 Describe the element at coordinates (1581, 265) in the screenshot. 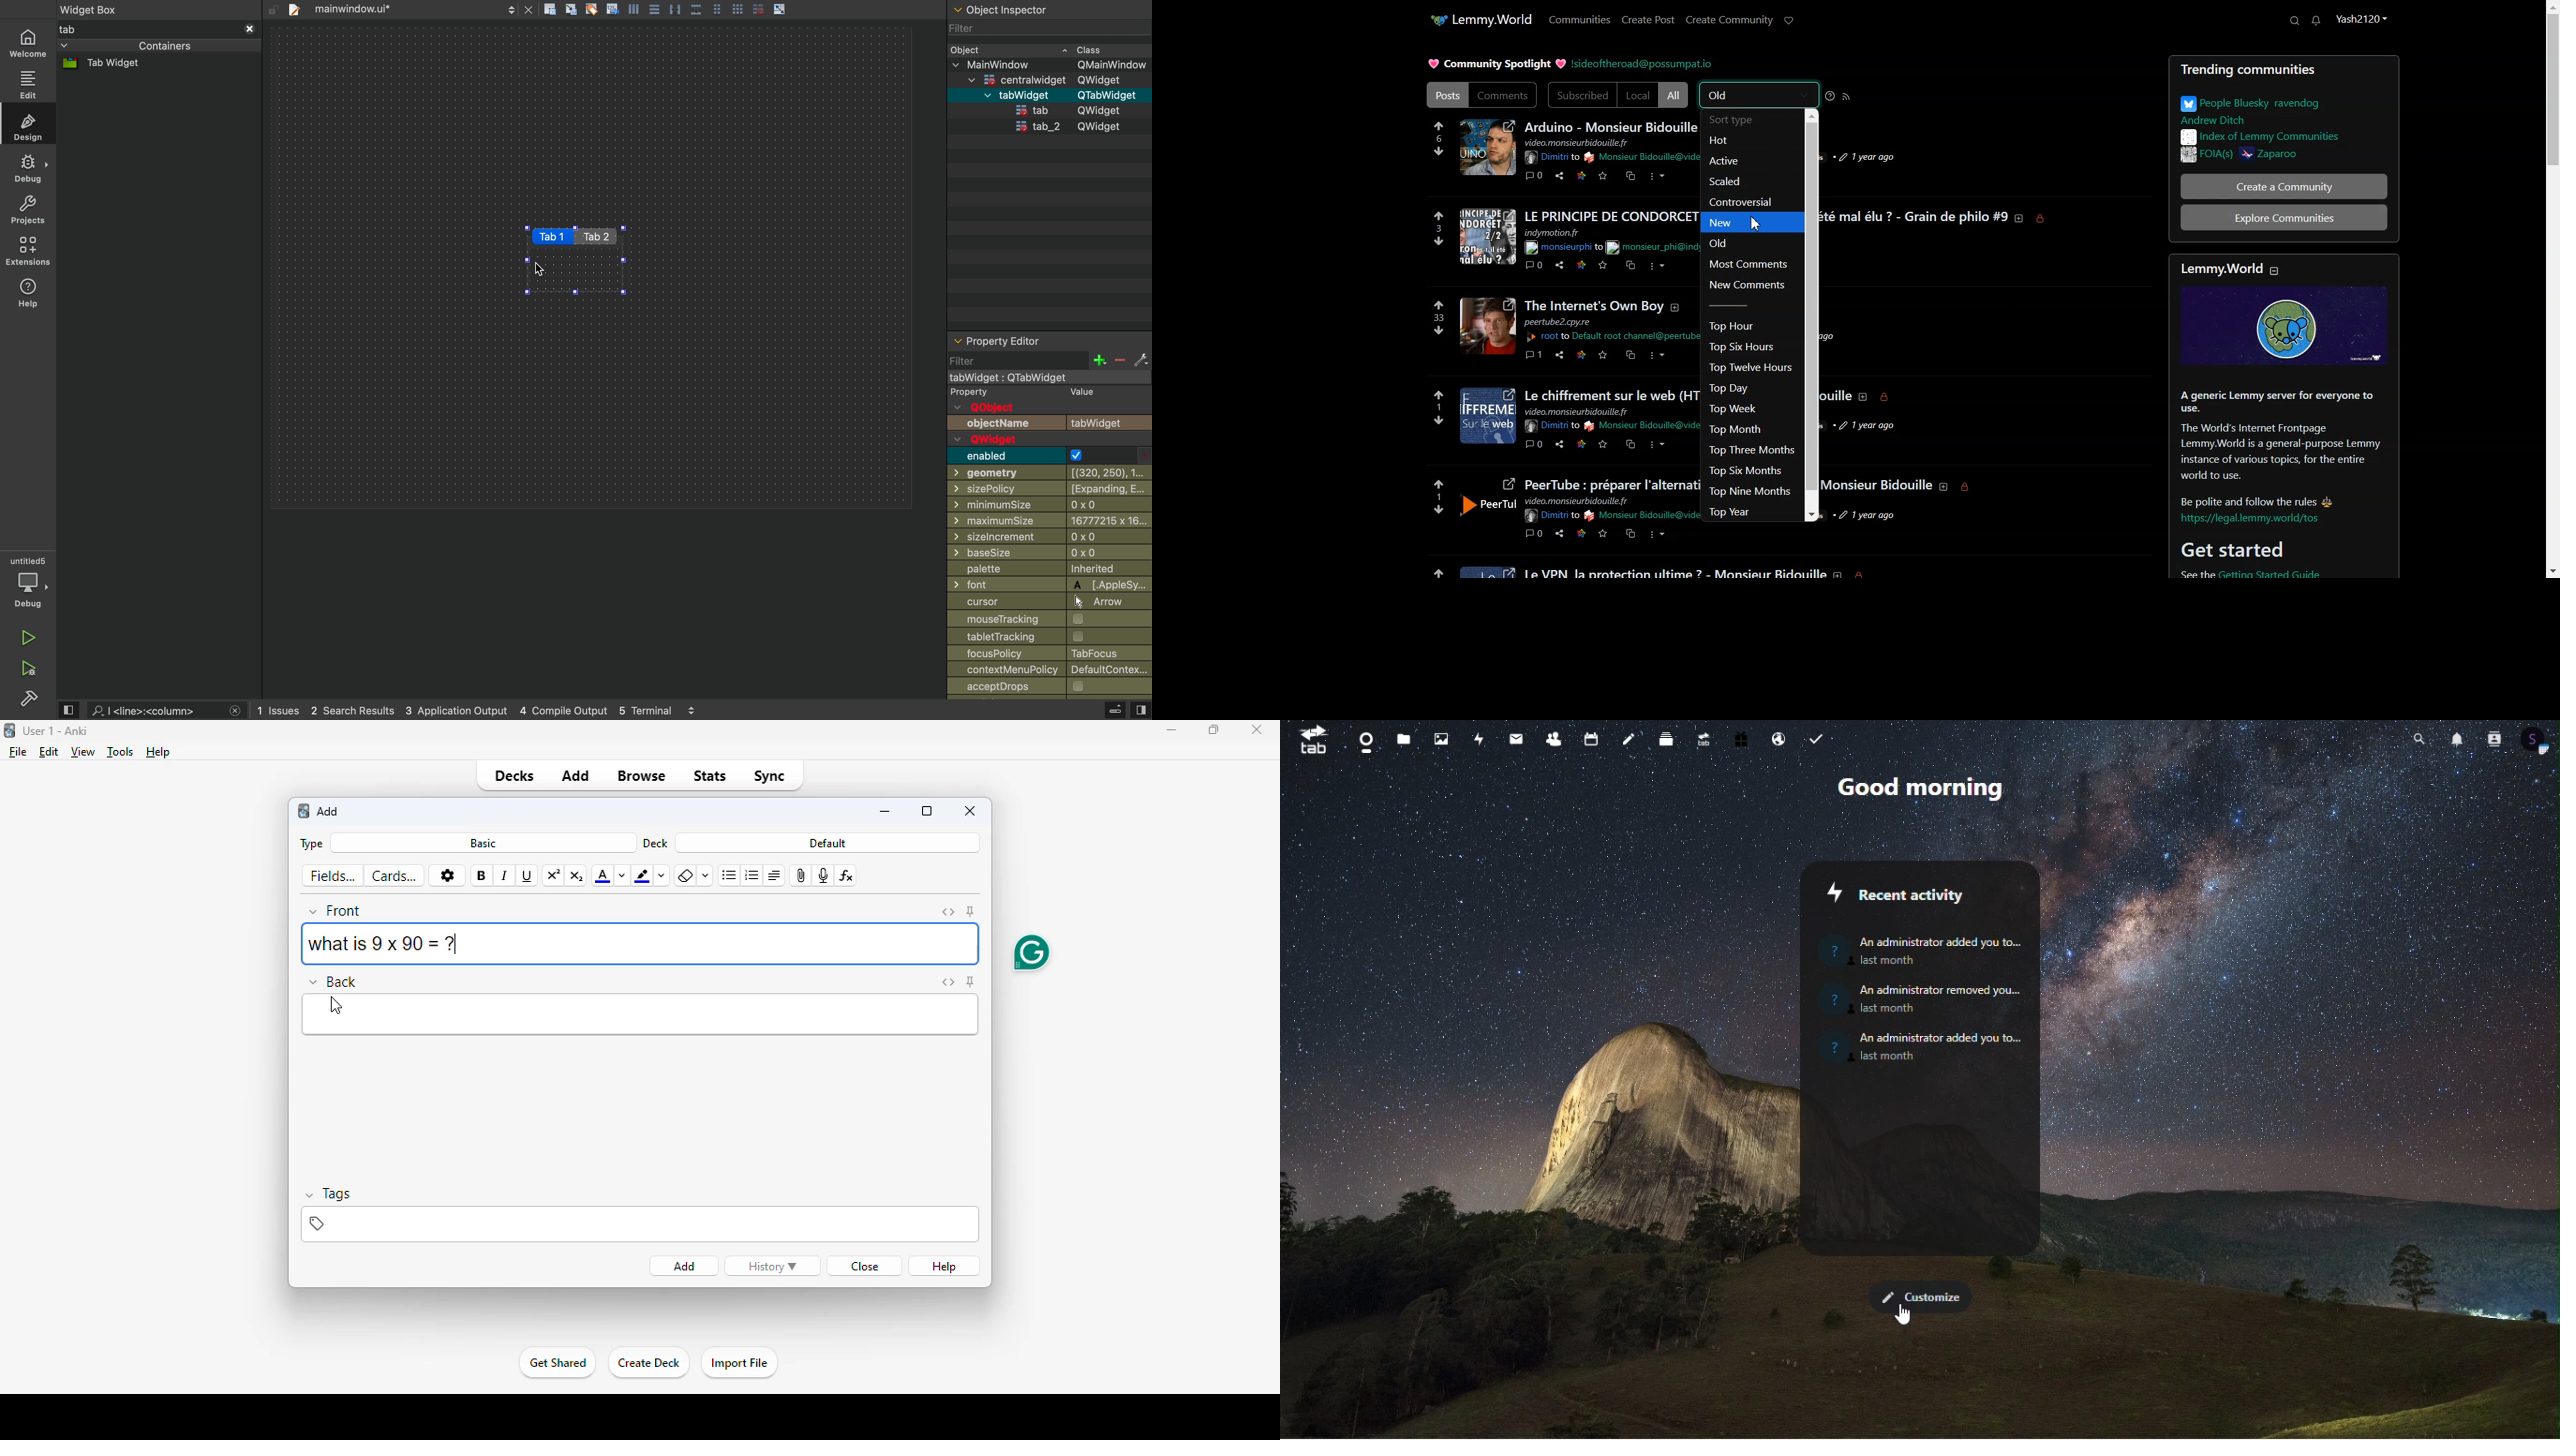

I see `` at that location.